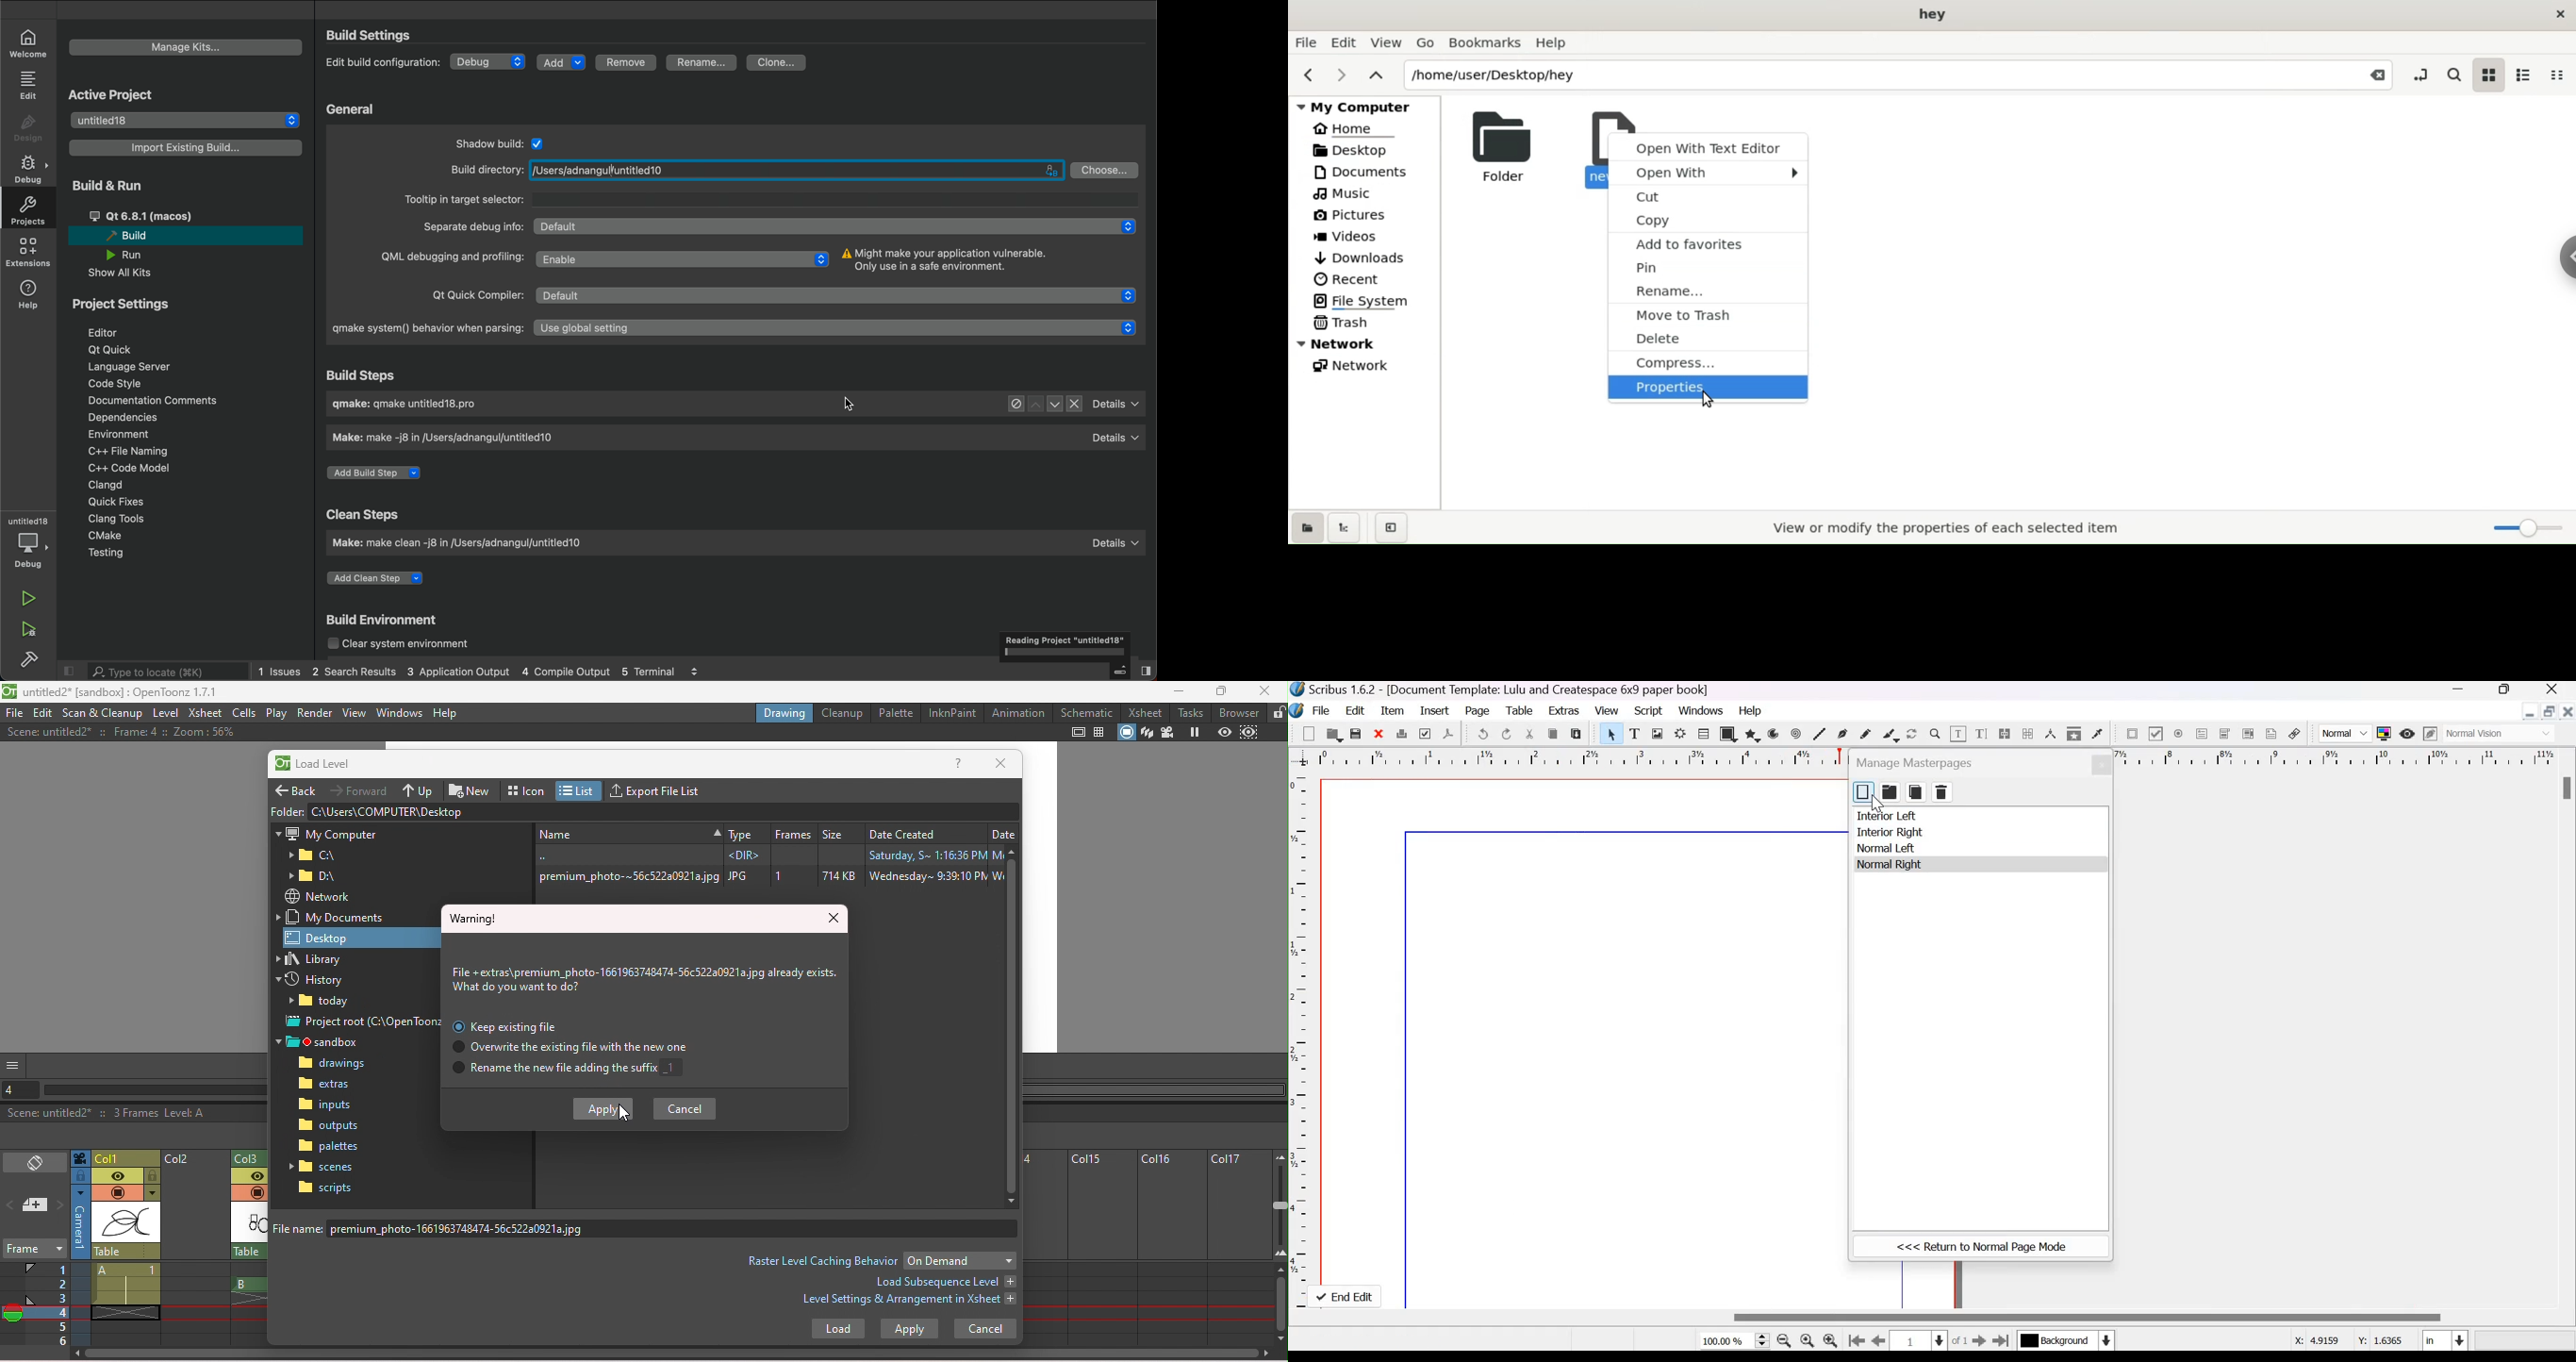  I want to click on zoom out, so click(1782, 1340).